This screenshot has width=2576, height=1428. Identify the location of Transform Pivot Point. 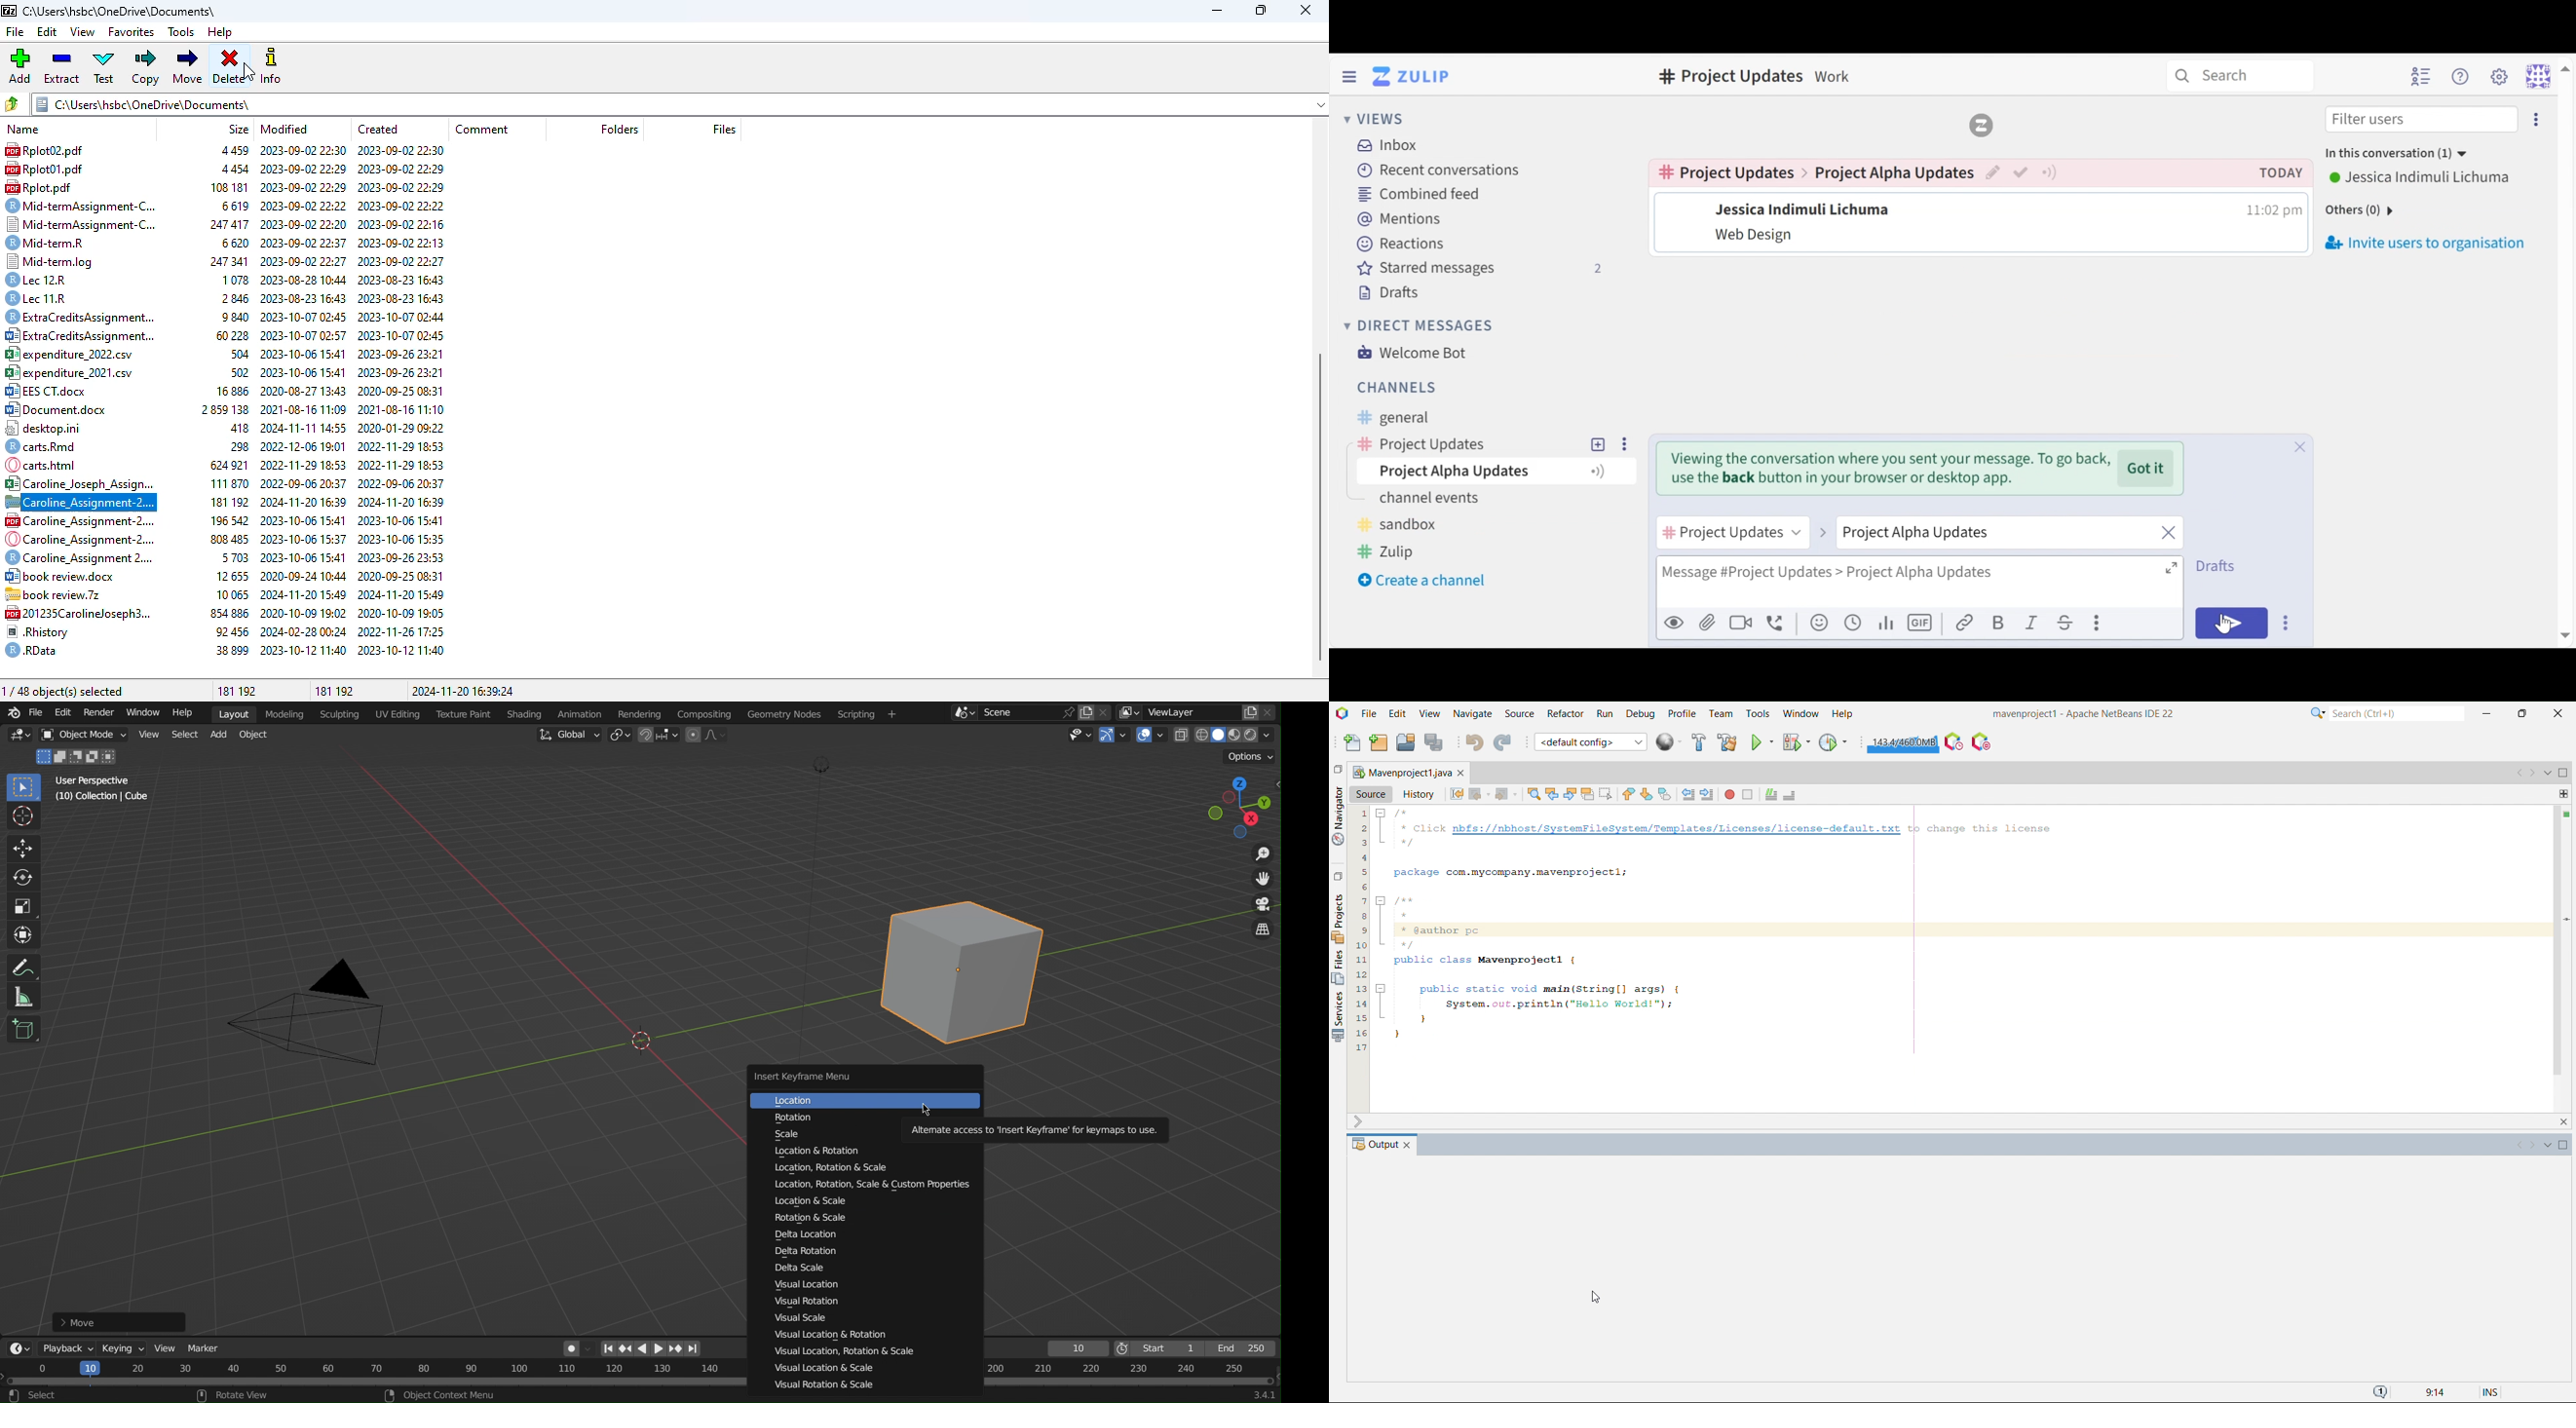
(623, 736).